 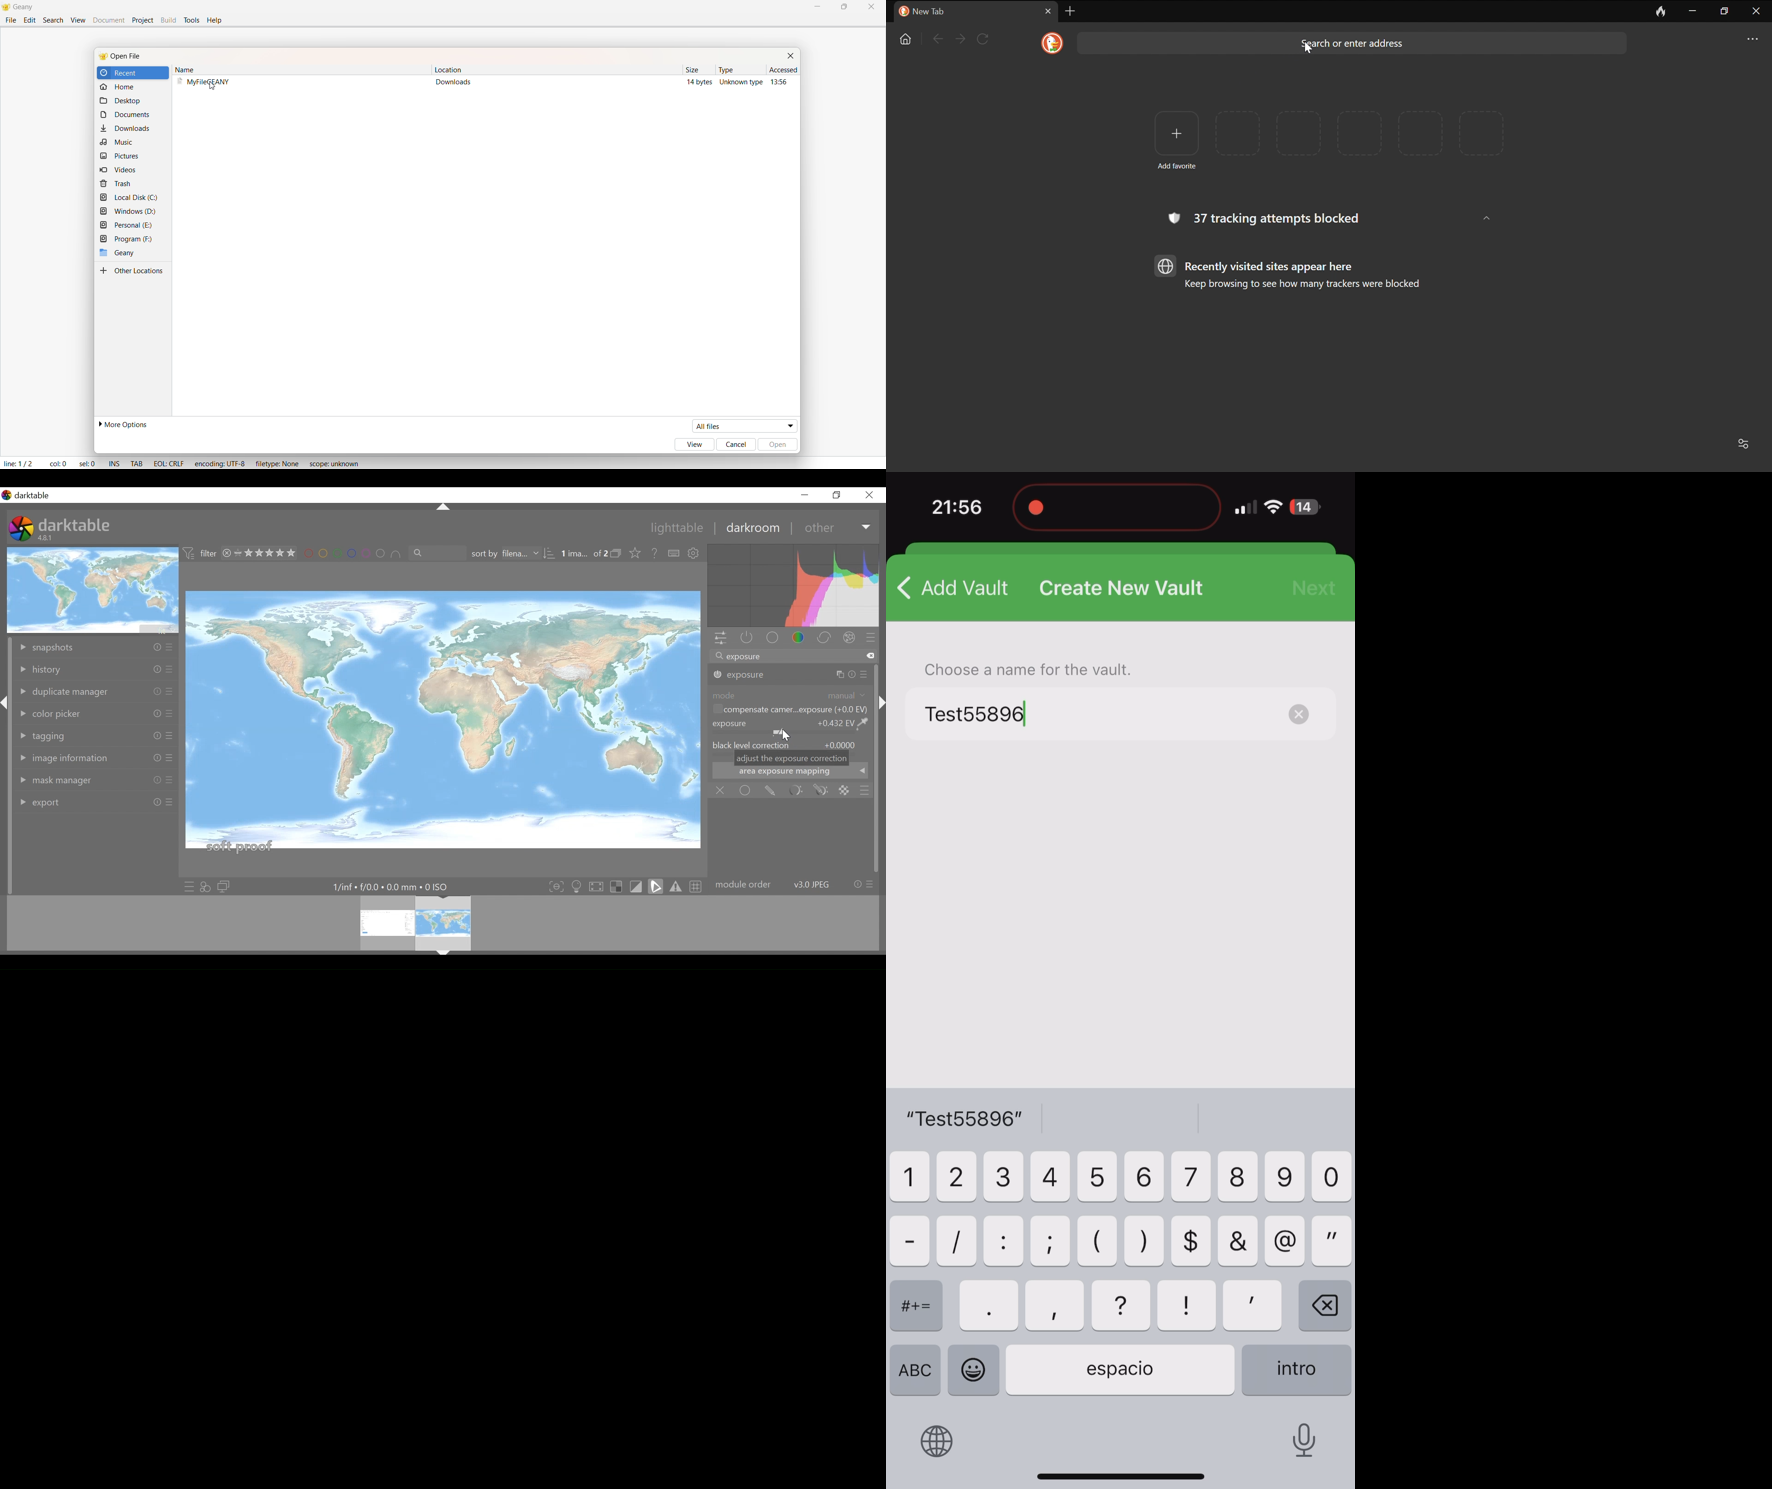 What do you see at coordinates (155, 691) in the screenshot?
I see `` at bounding box center [155, 691].